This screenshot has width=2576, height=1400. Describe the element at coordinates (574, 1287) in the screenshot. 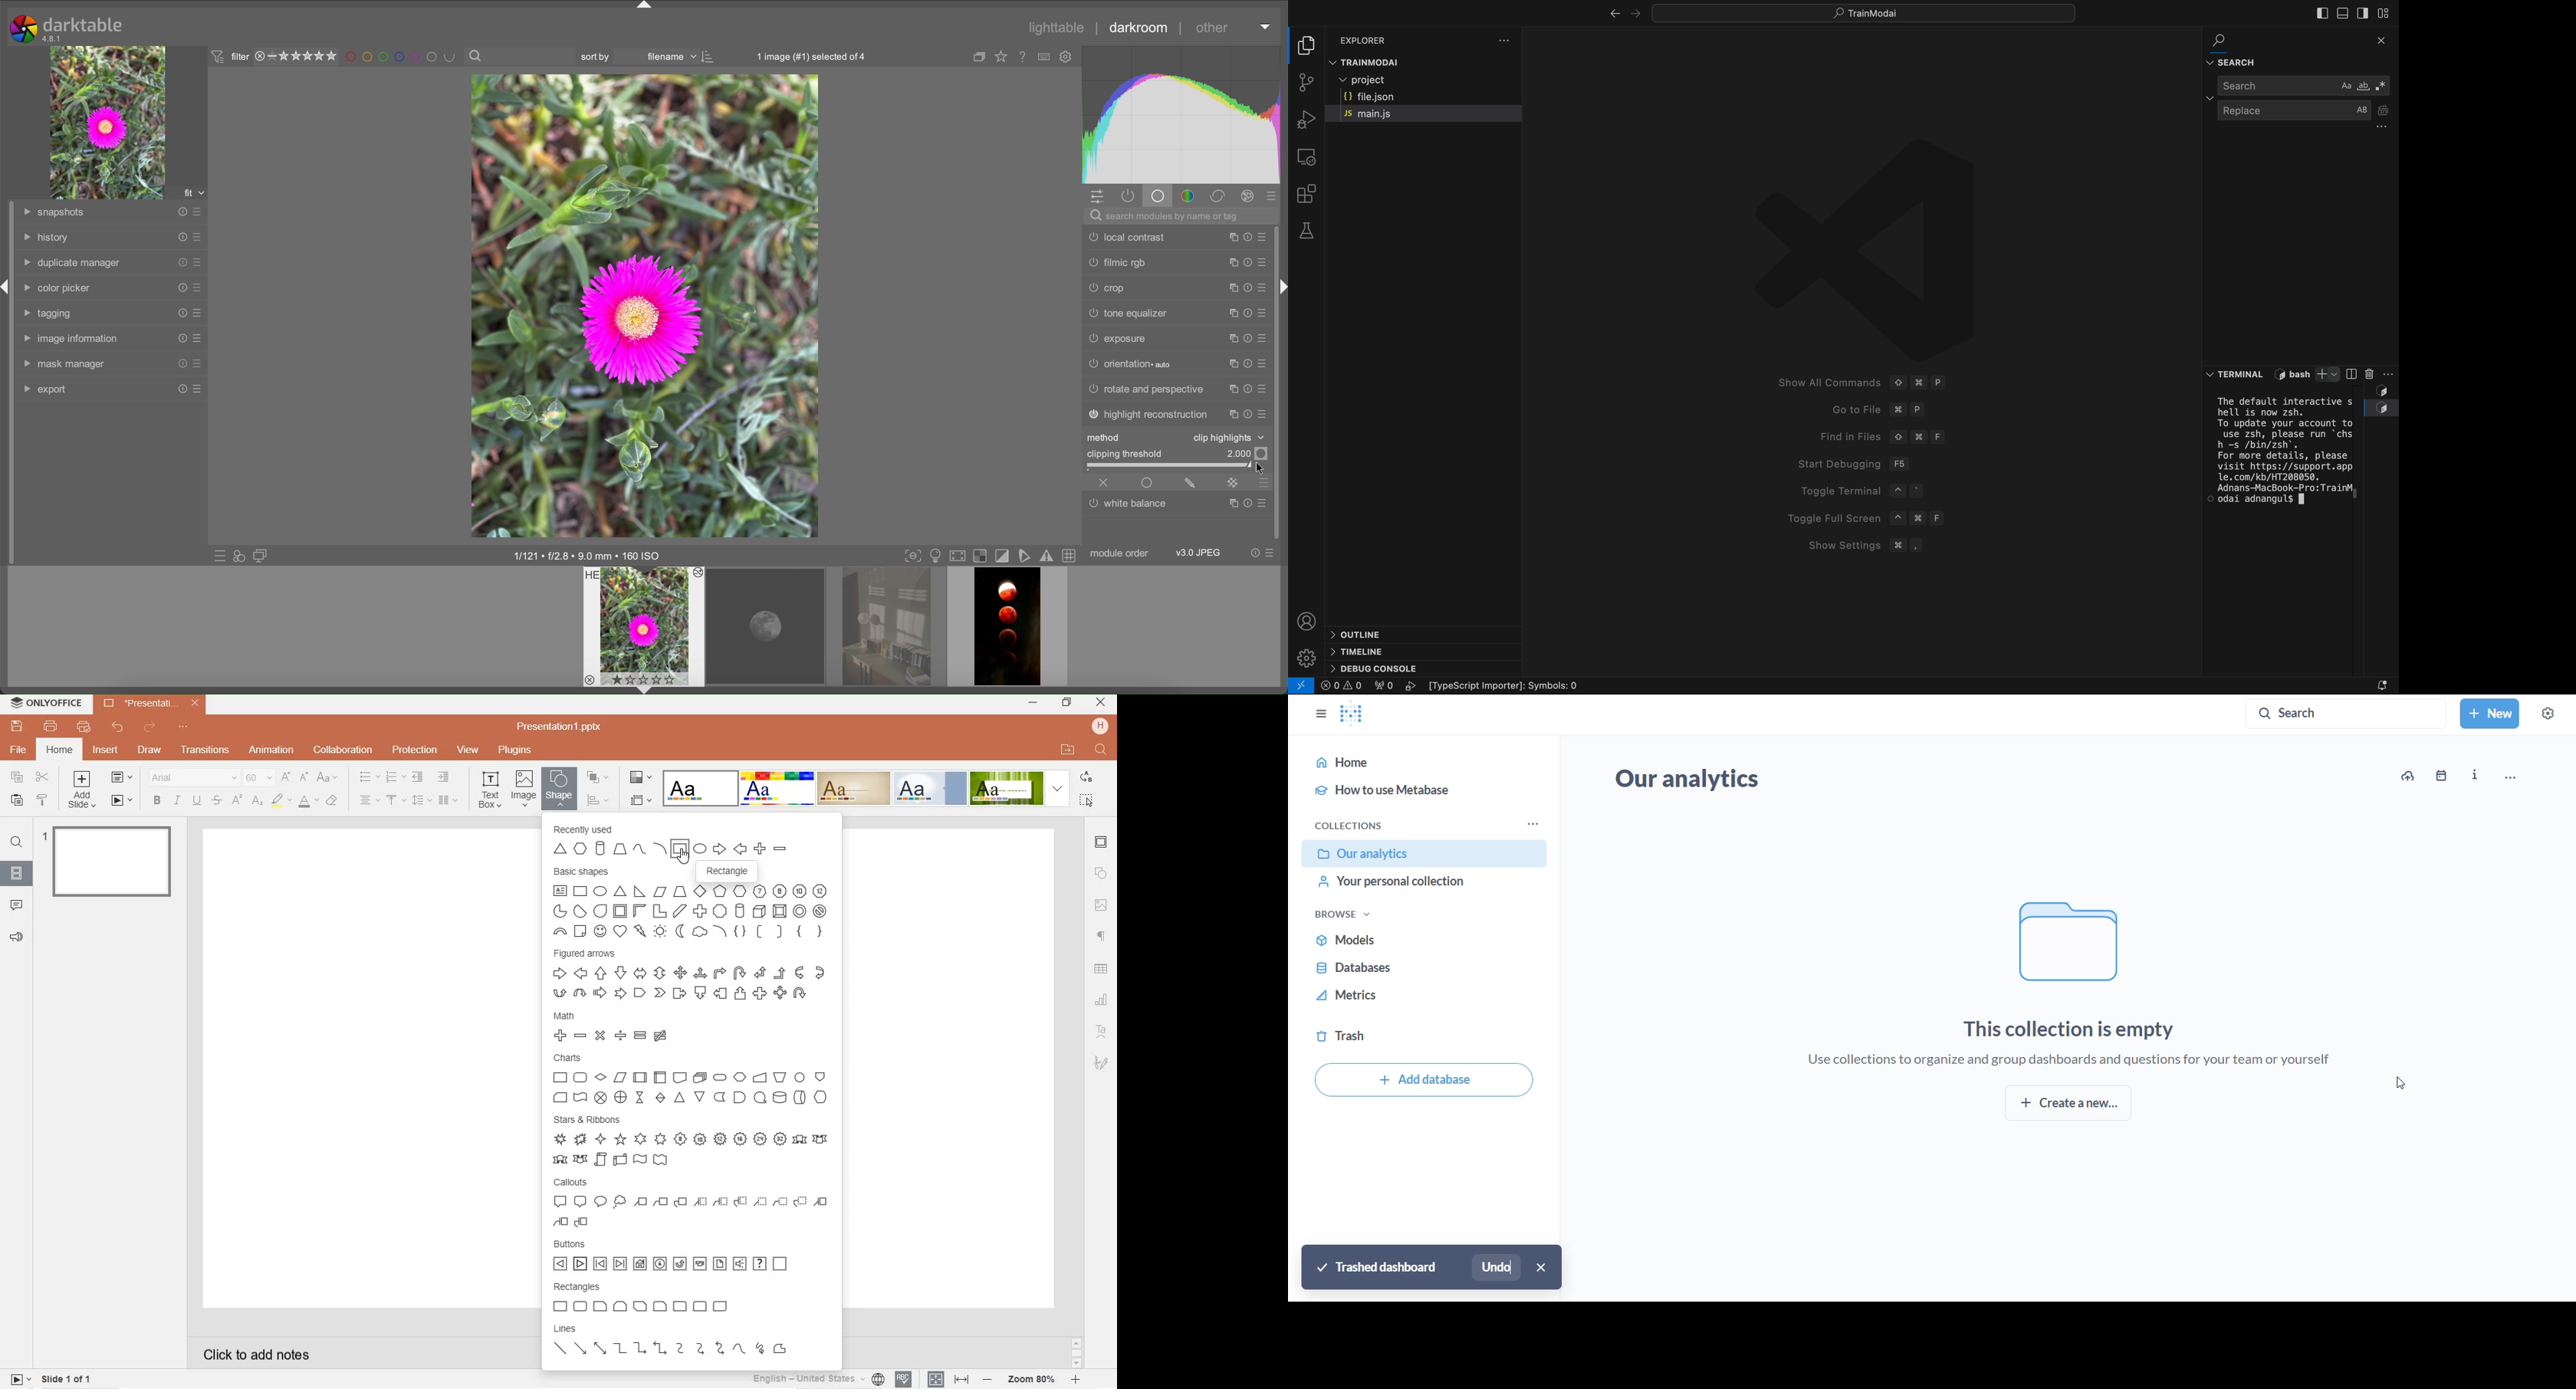

I see `rectangles` at that location.